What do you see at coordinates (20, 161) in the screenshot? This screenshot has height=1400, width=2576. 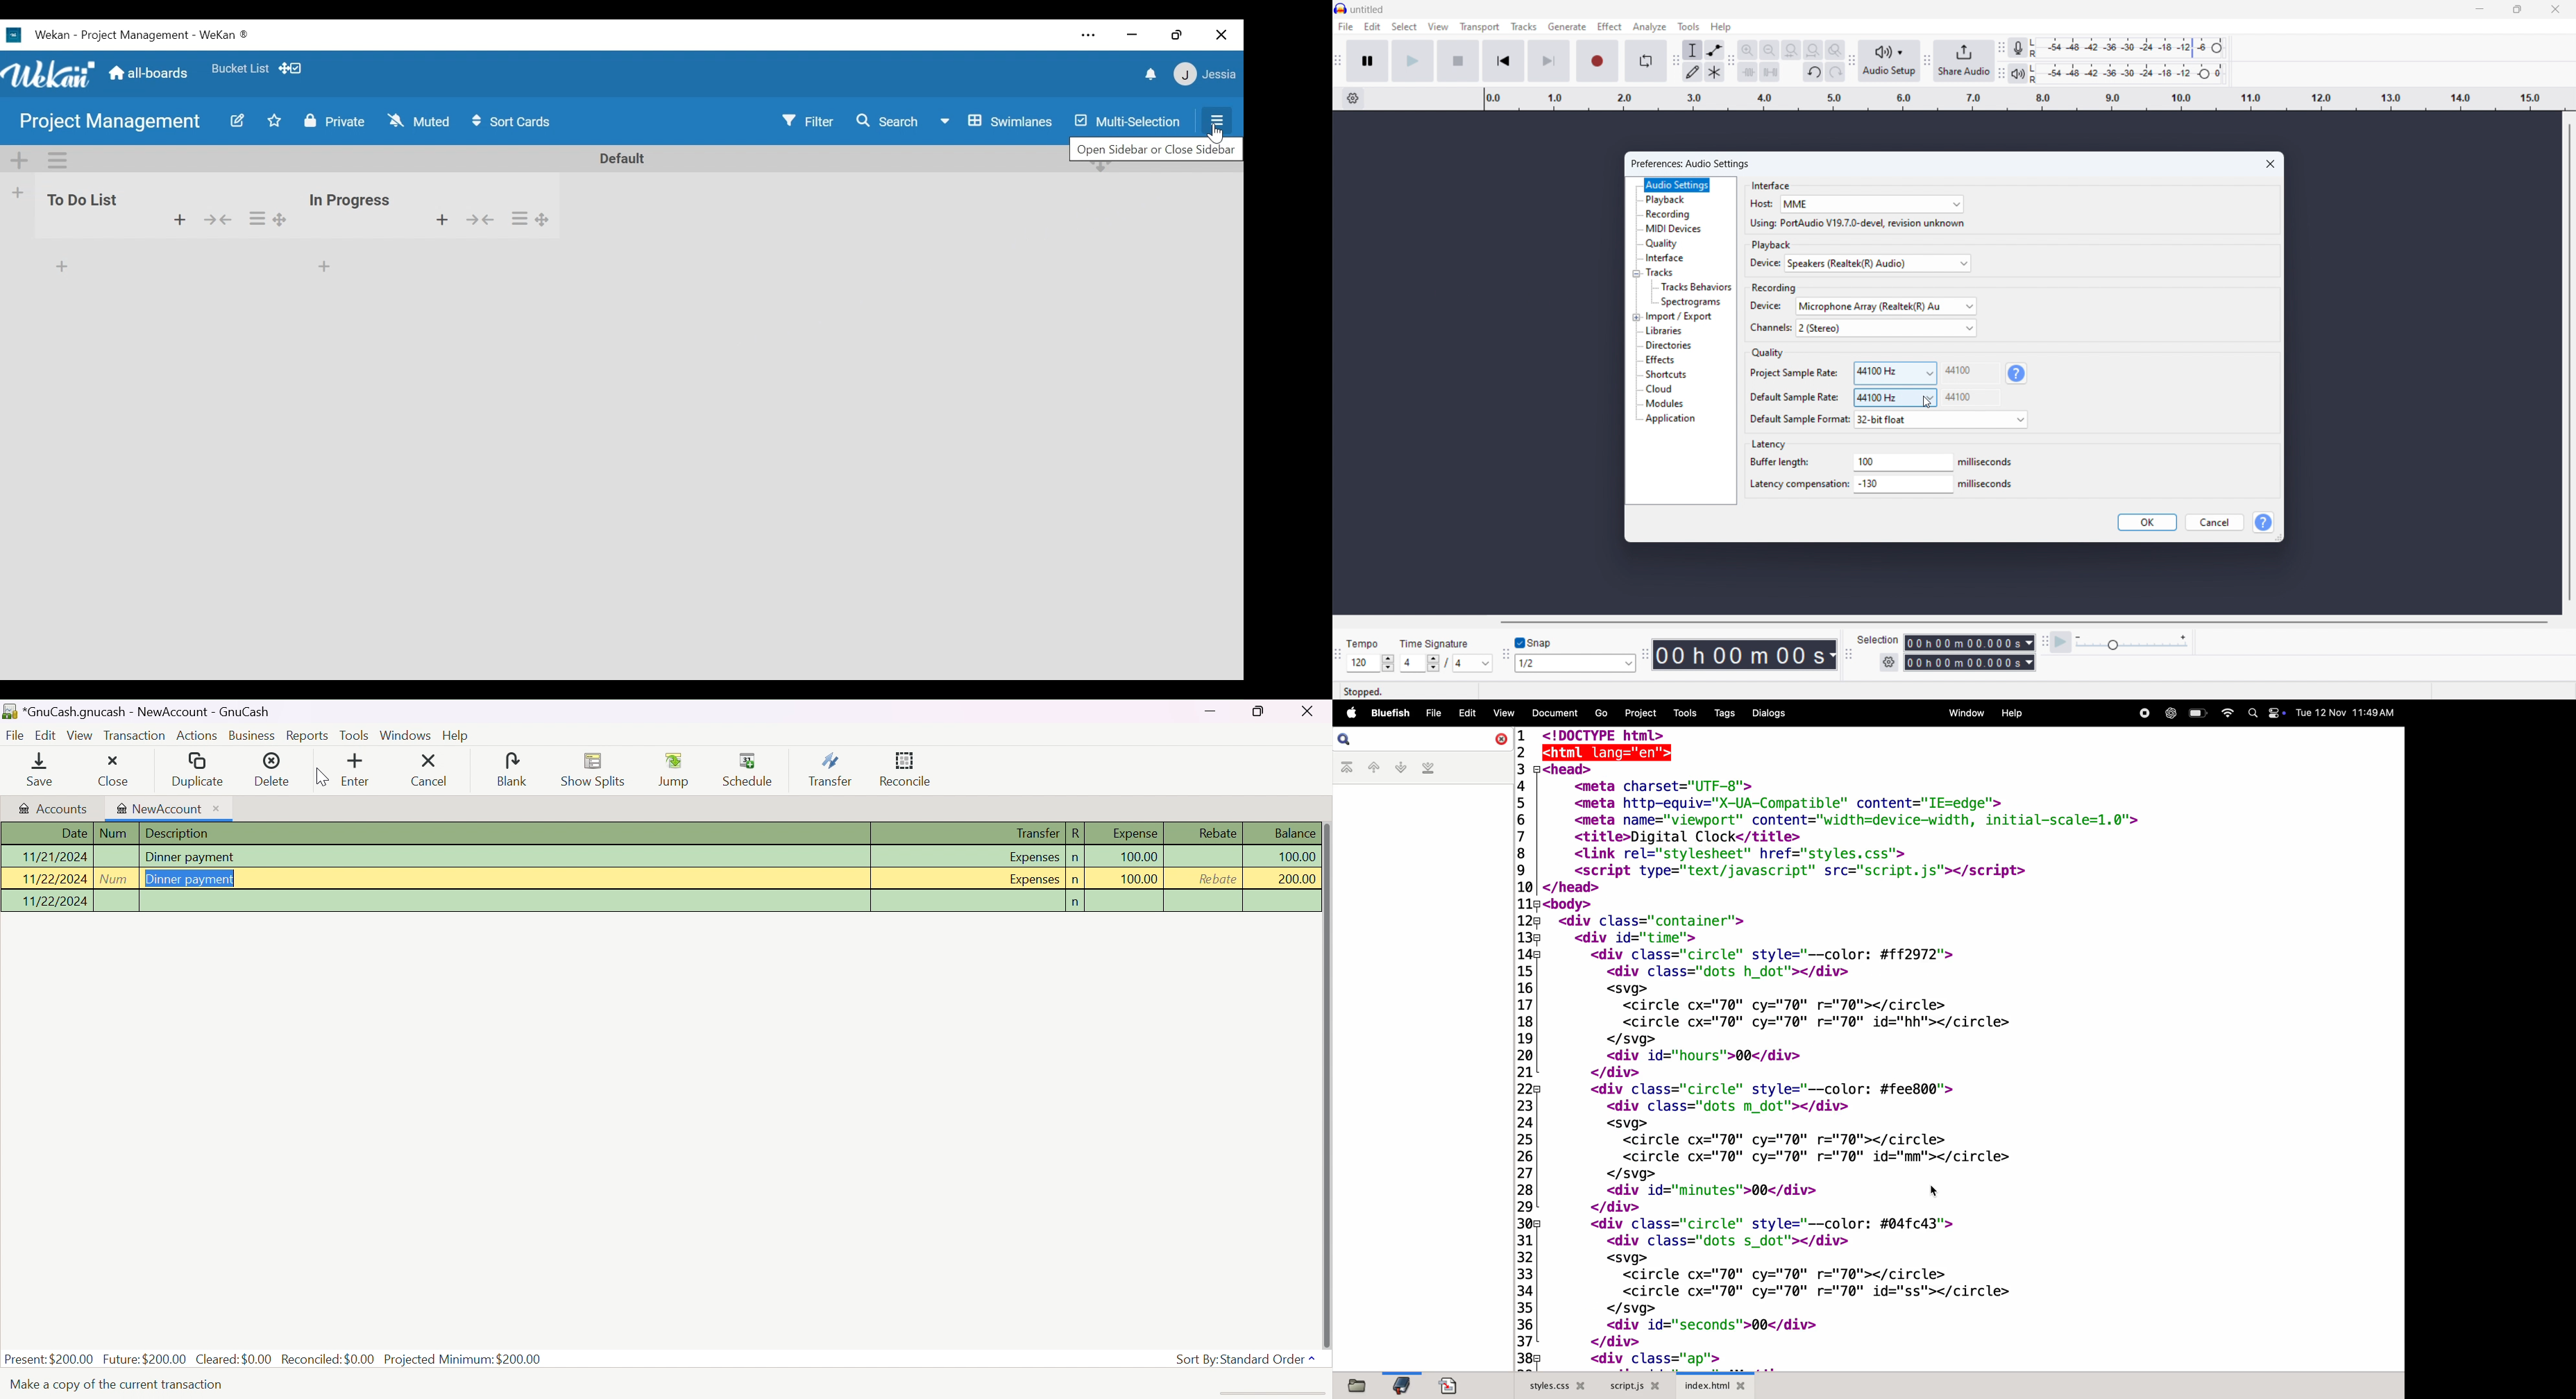 I see `Add Swimlane` at bounding box center [20, 161].